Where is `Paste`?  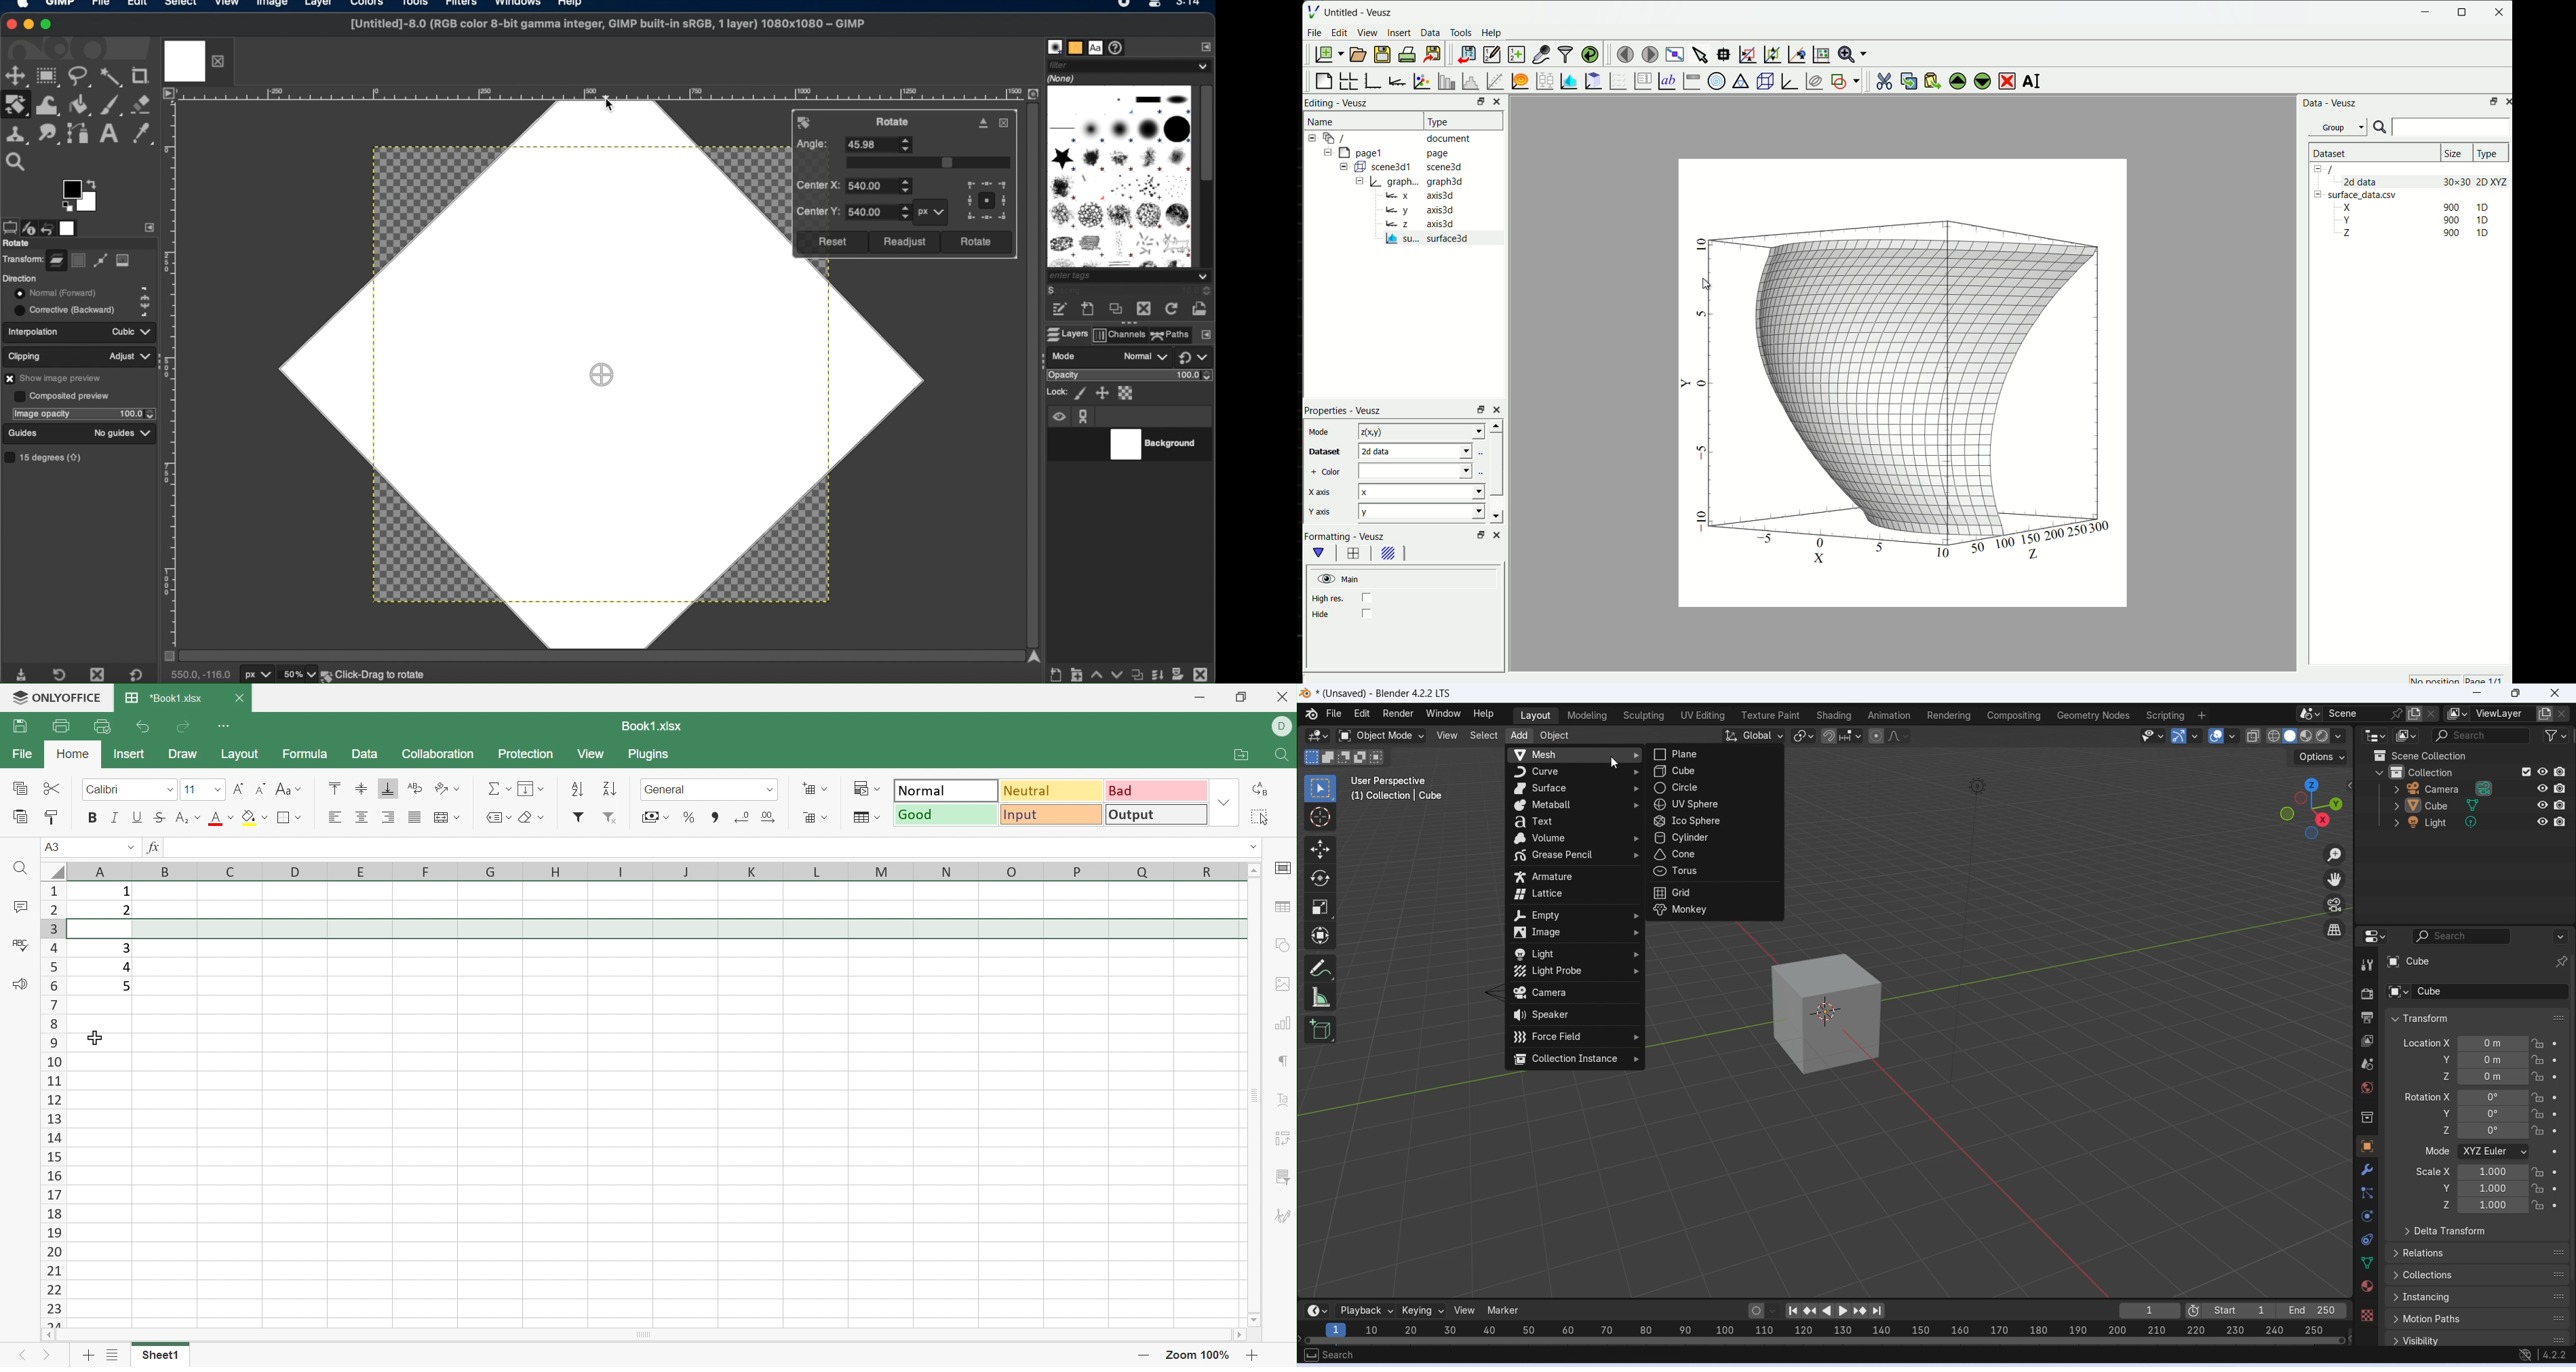
Paste is located at coordinates (21, 818).